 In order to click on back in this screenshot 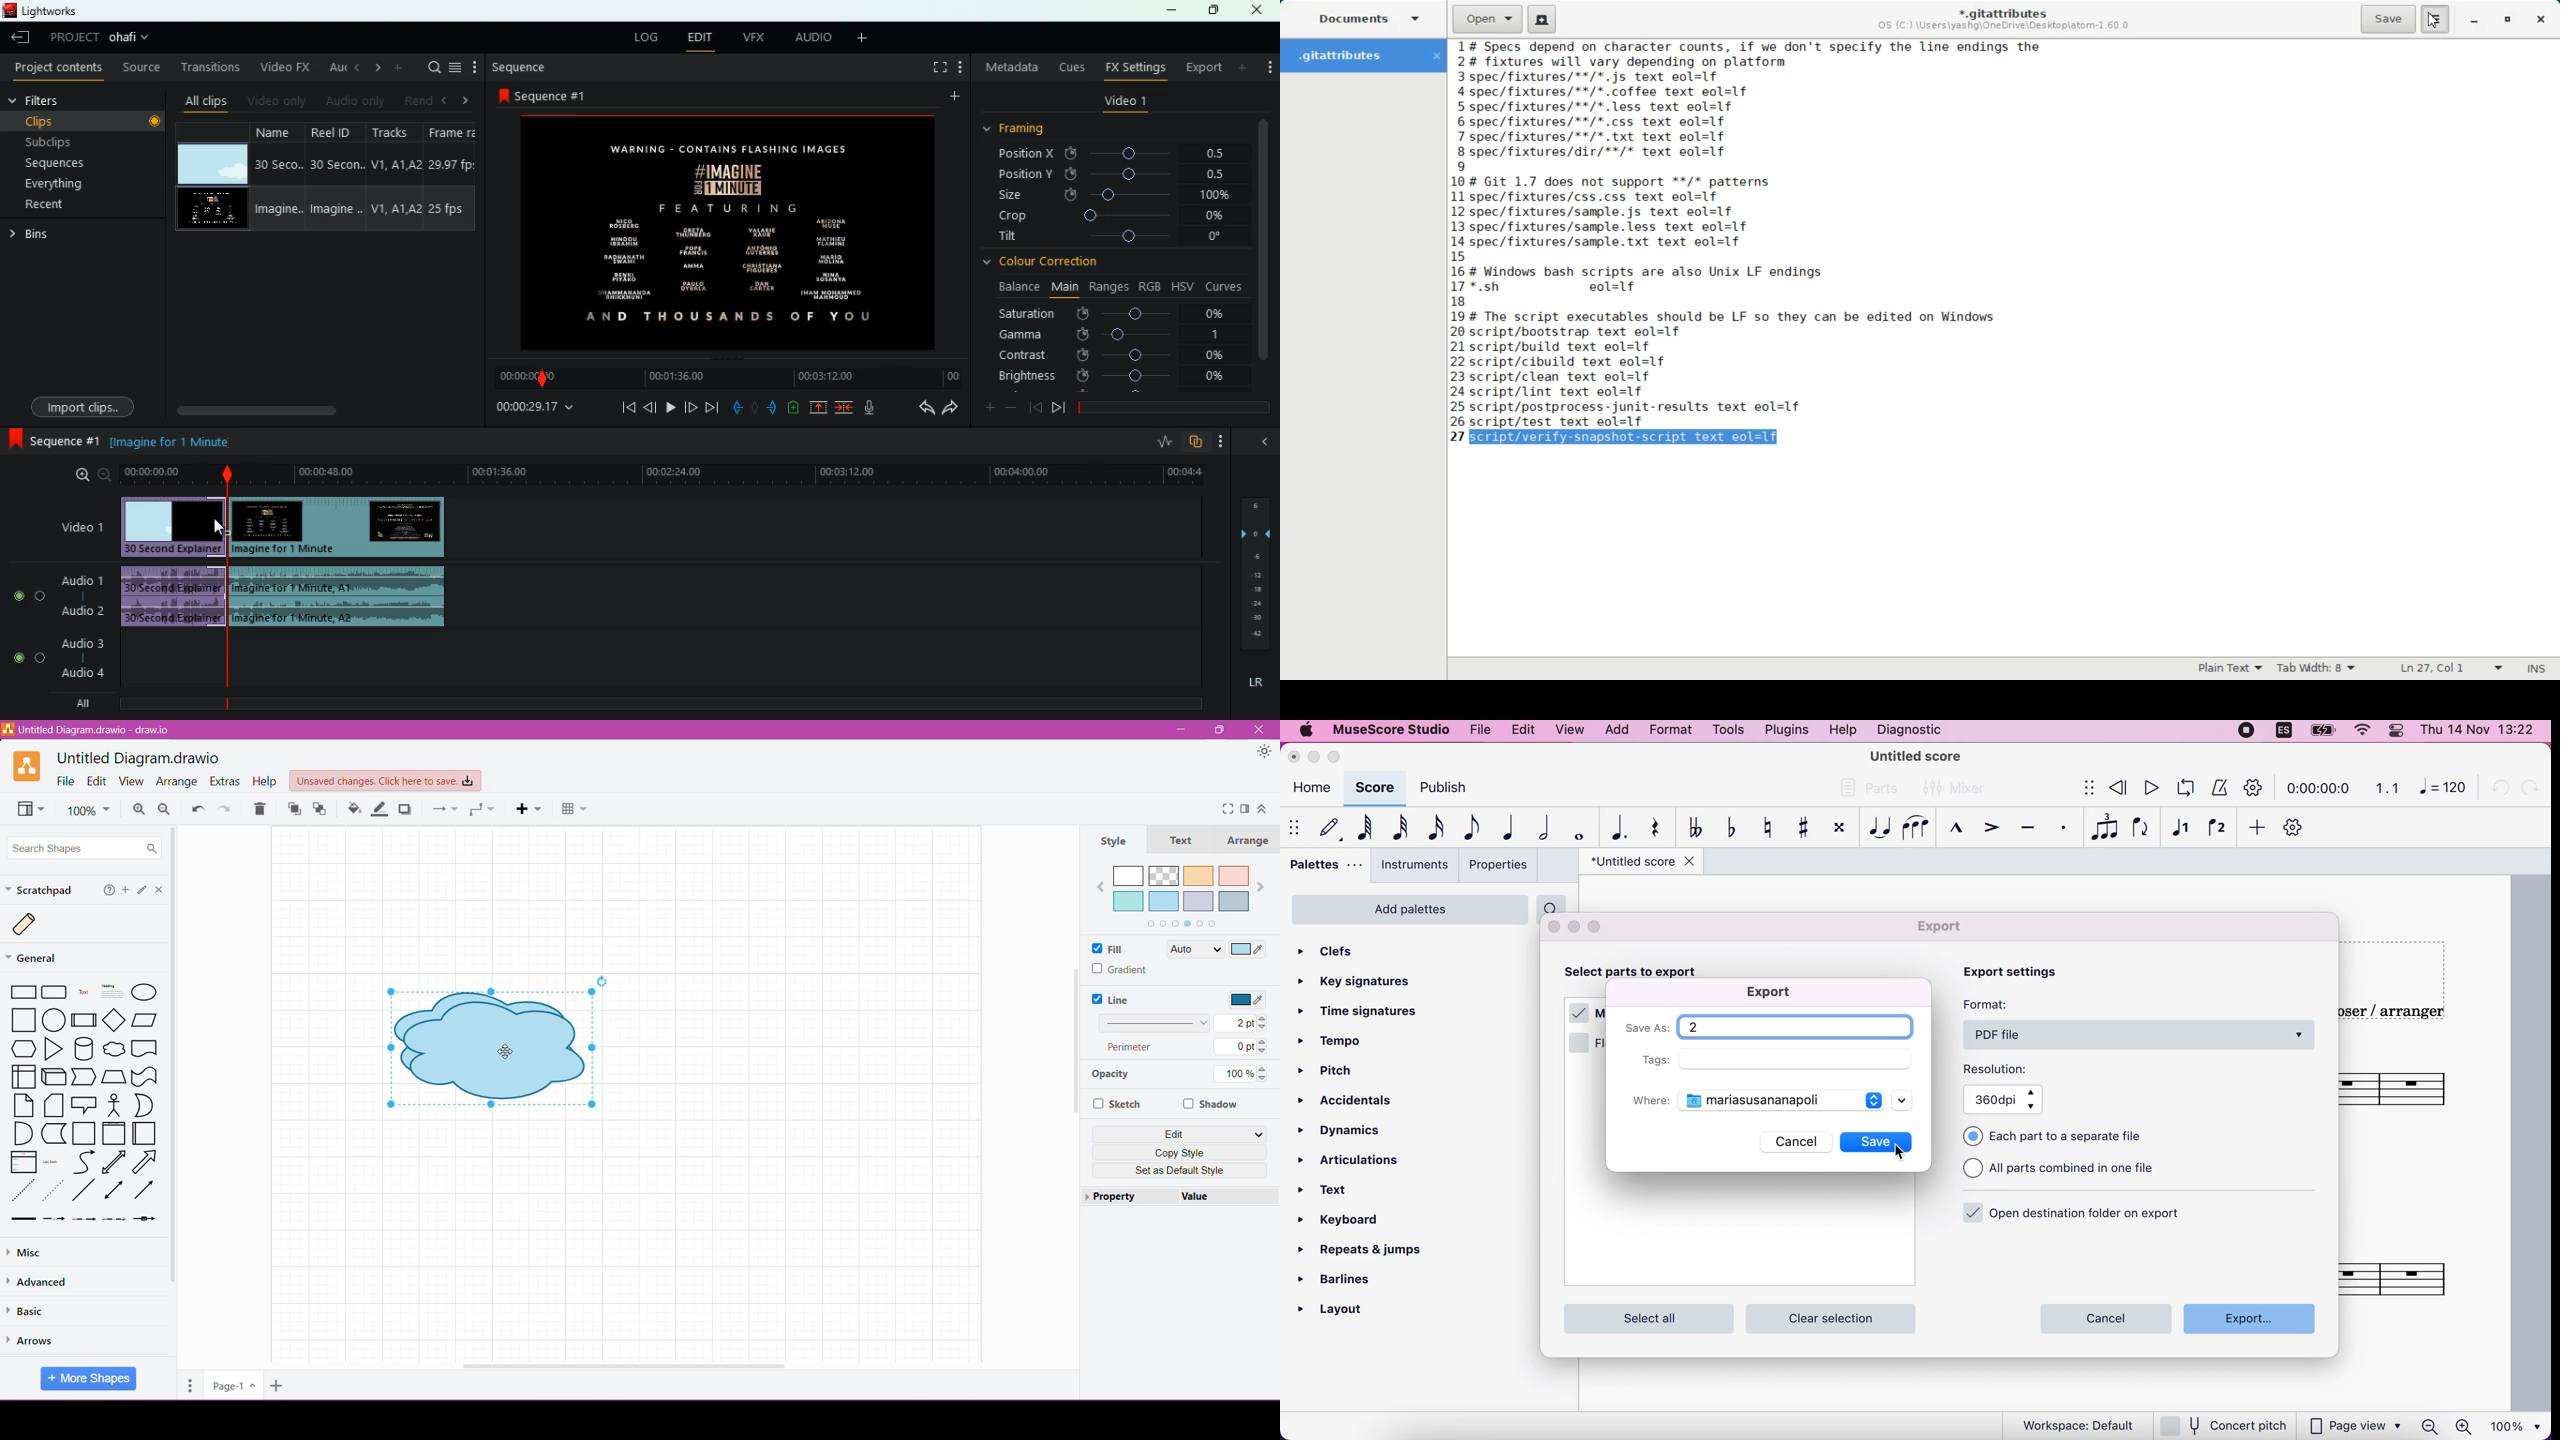, I will do `click(355, 67)`.